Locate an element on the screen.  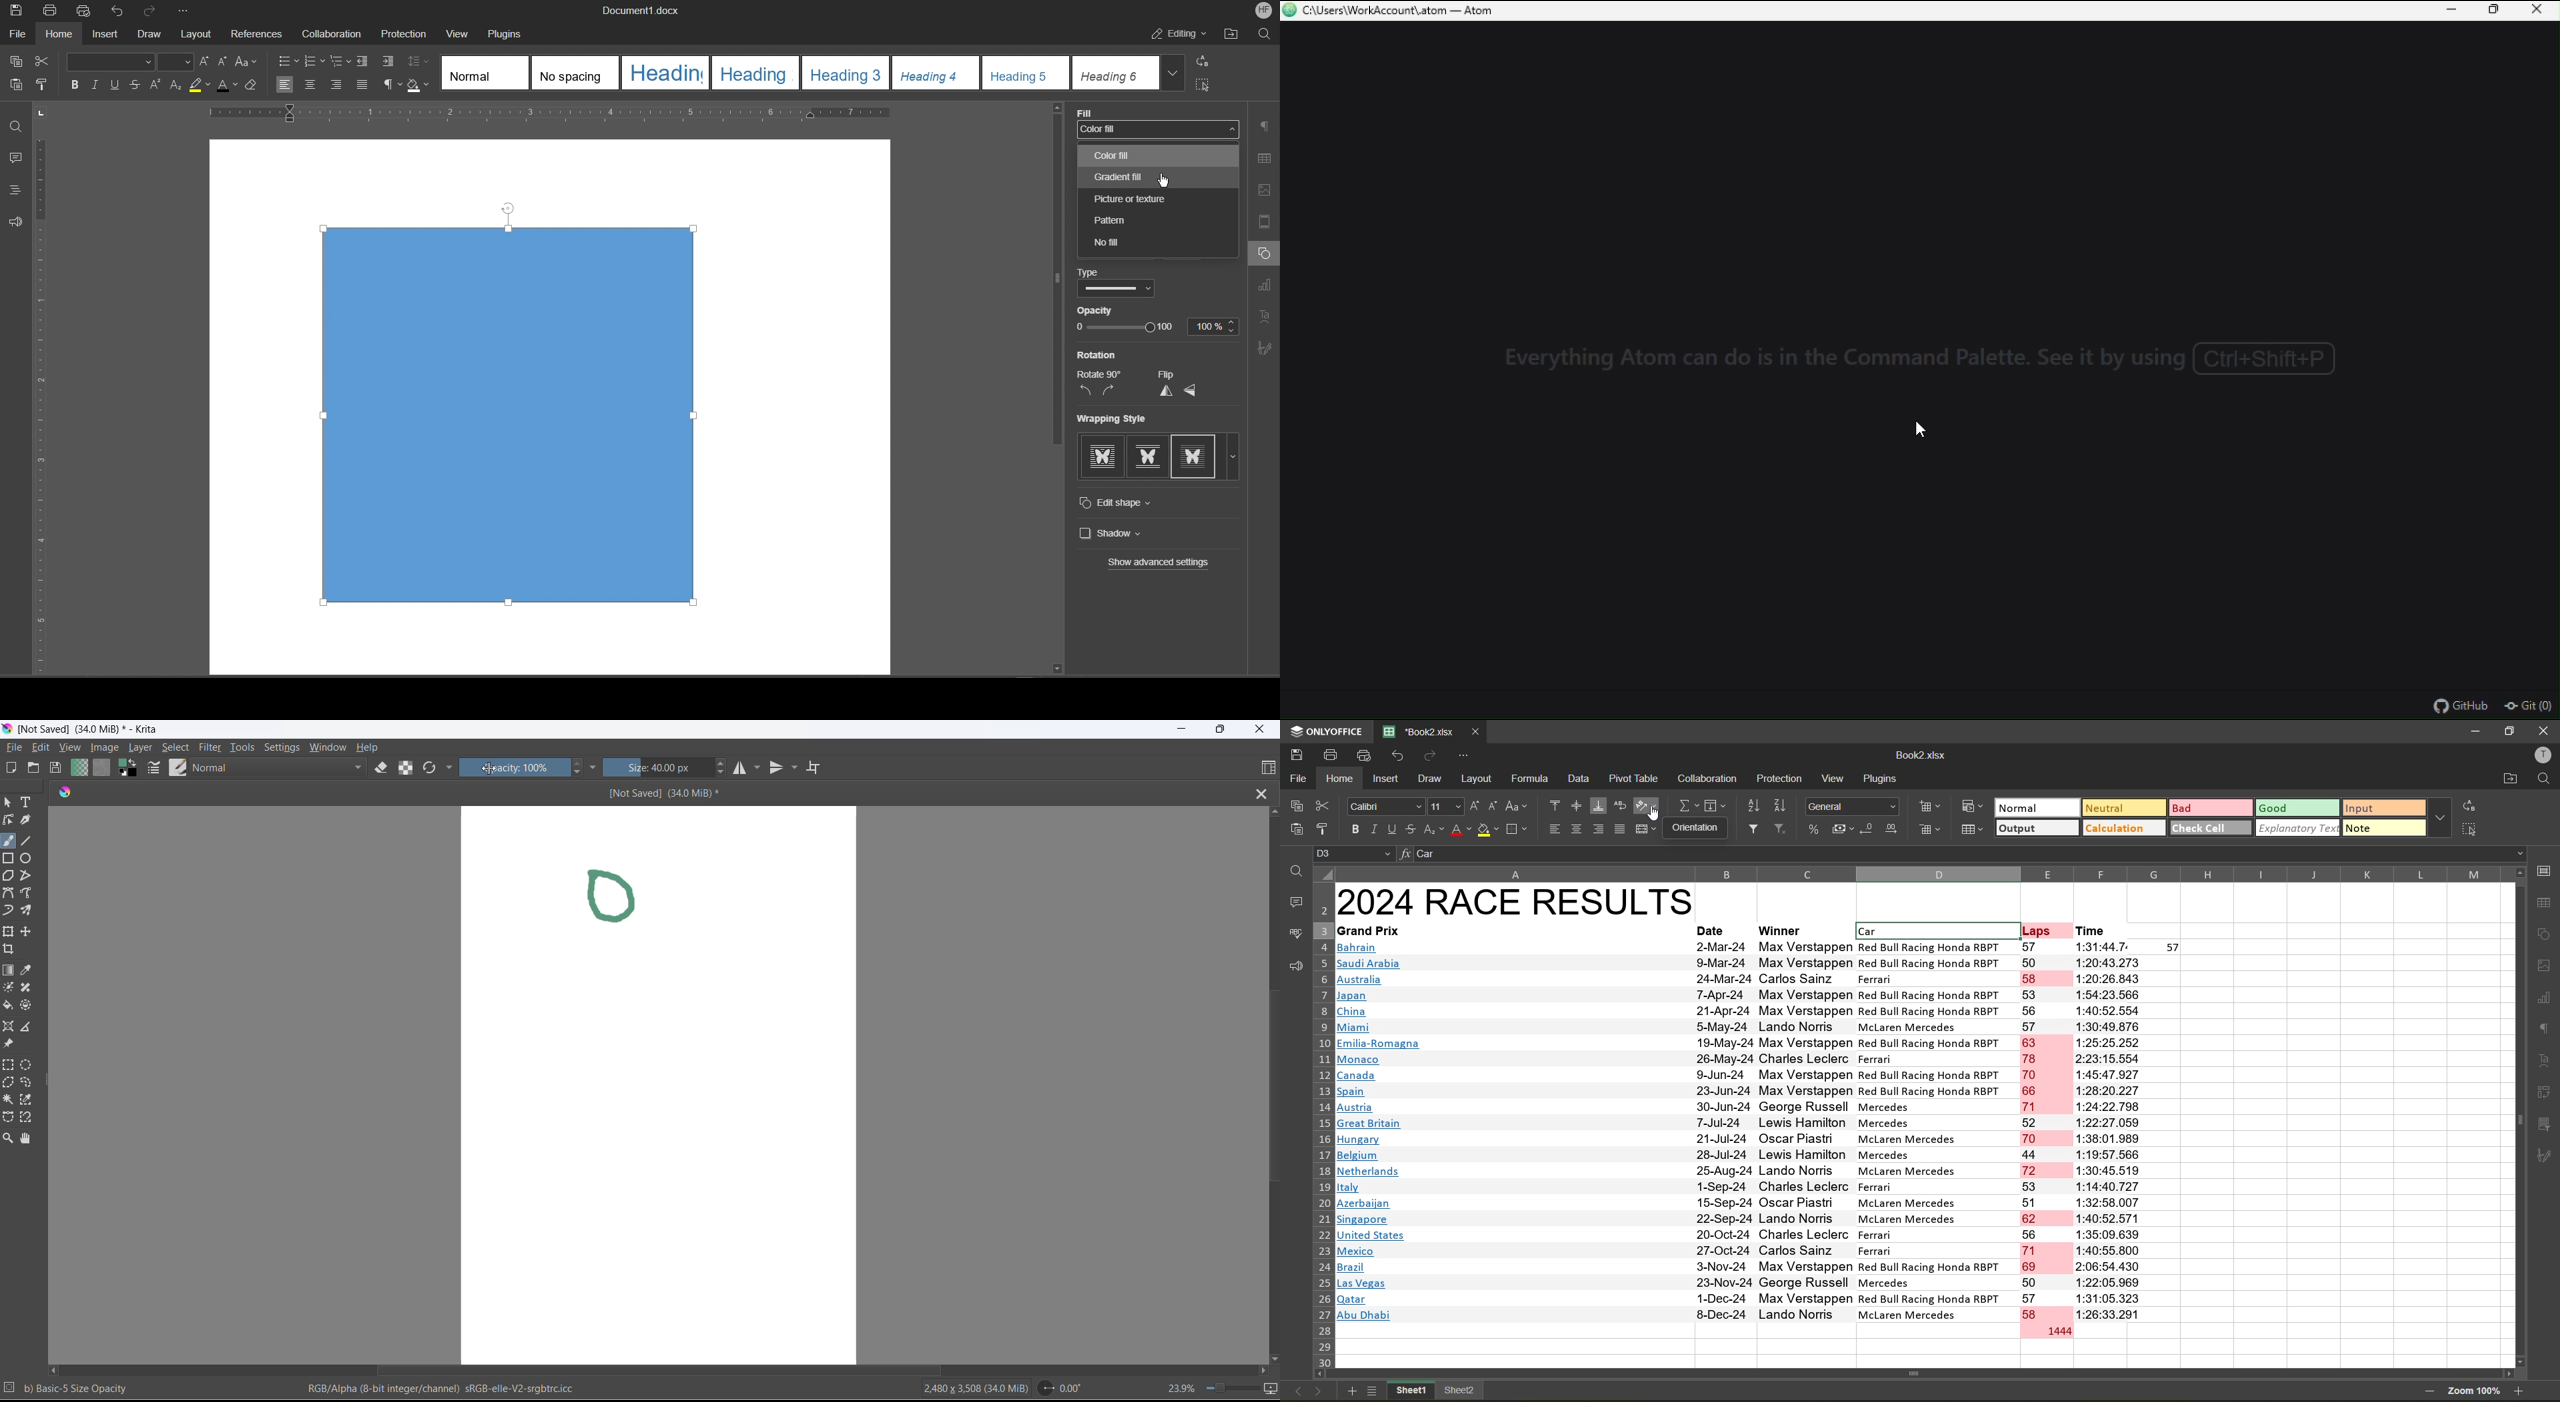
git is located at coordinates (2530, 707).